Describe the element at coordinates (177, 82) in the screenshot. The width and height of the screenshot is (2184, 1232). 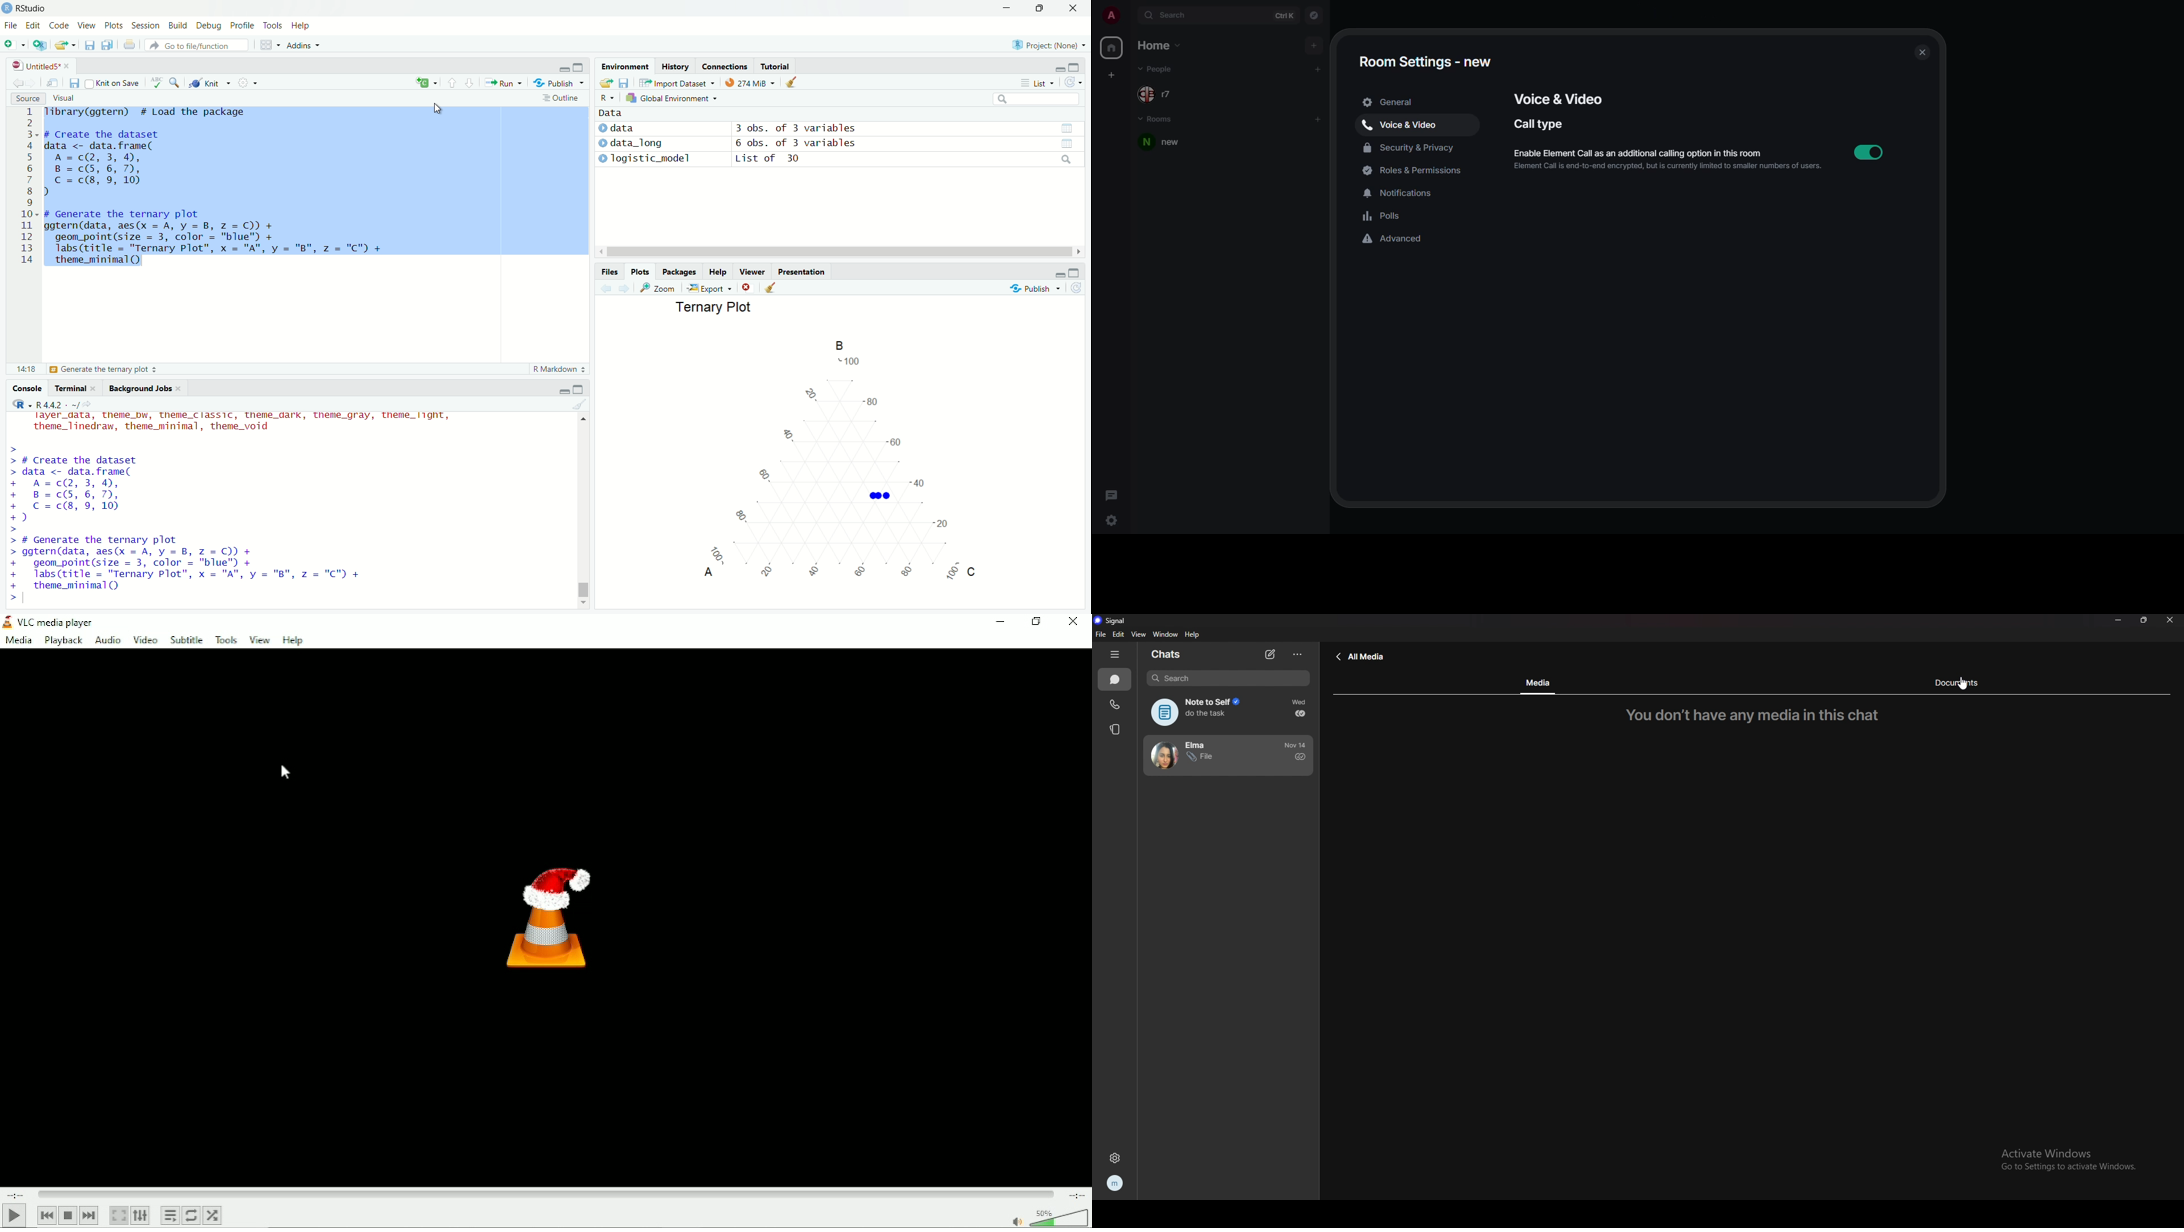
I see `search` at that location.